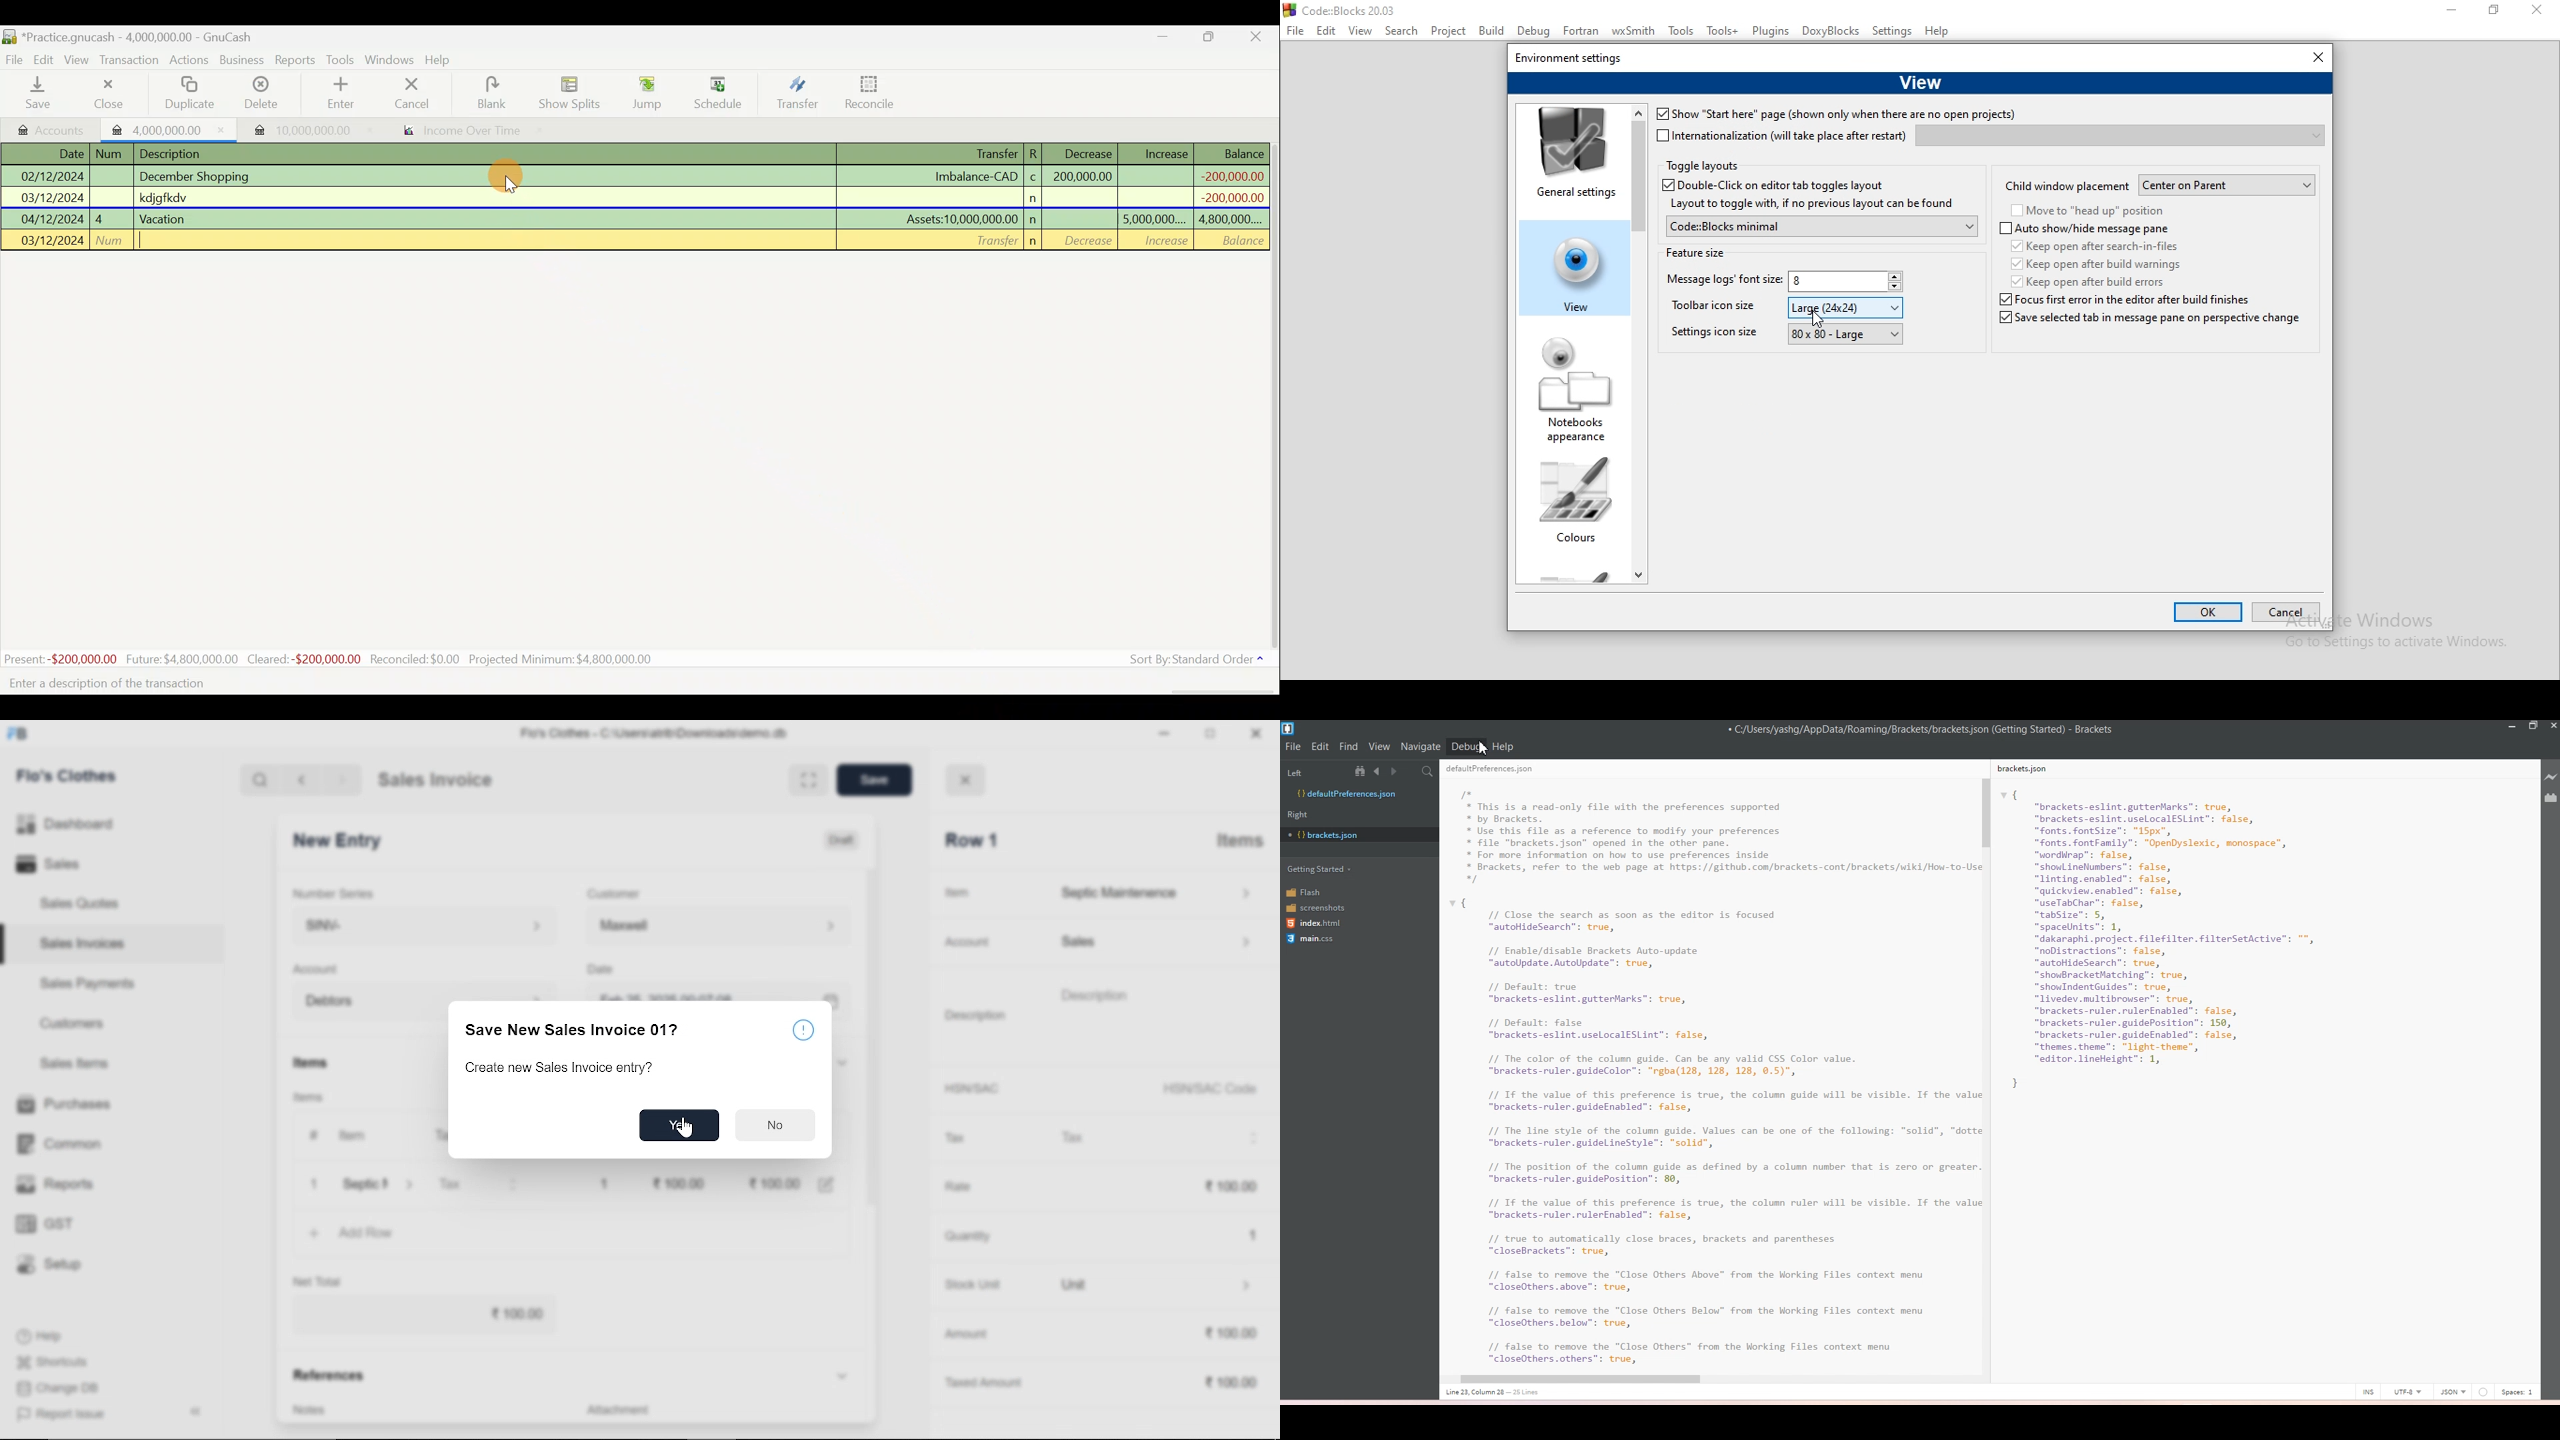 This screenshot has height=1456, width=2576. Describe the element at coordinates (1810, 204) in the screenshot. I see `Layout to toggle with, if no previous layout can be found` at that location.